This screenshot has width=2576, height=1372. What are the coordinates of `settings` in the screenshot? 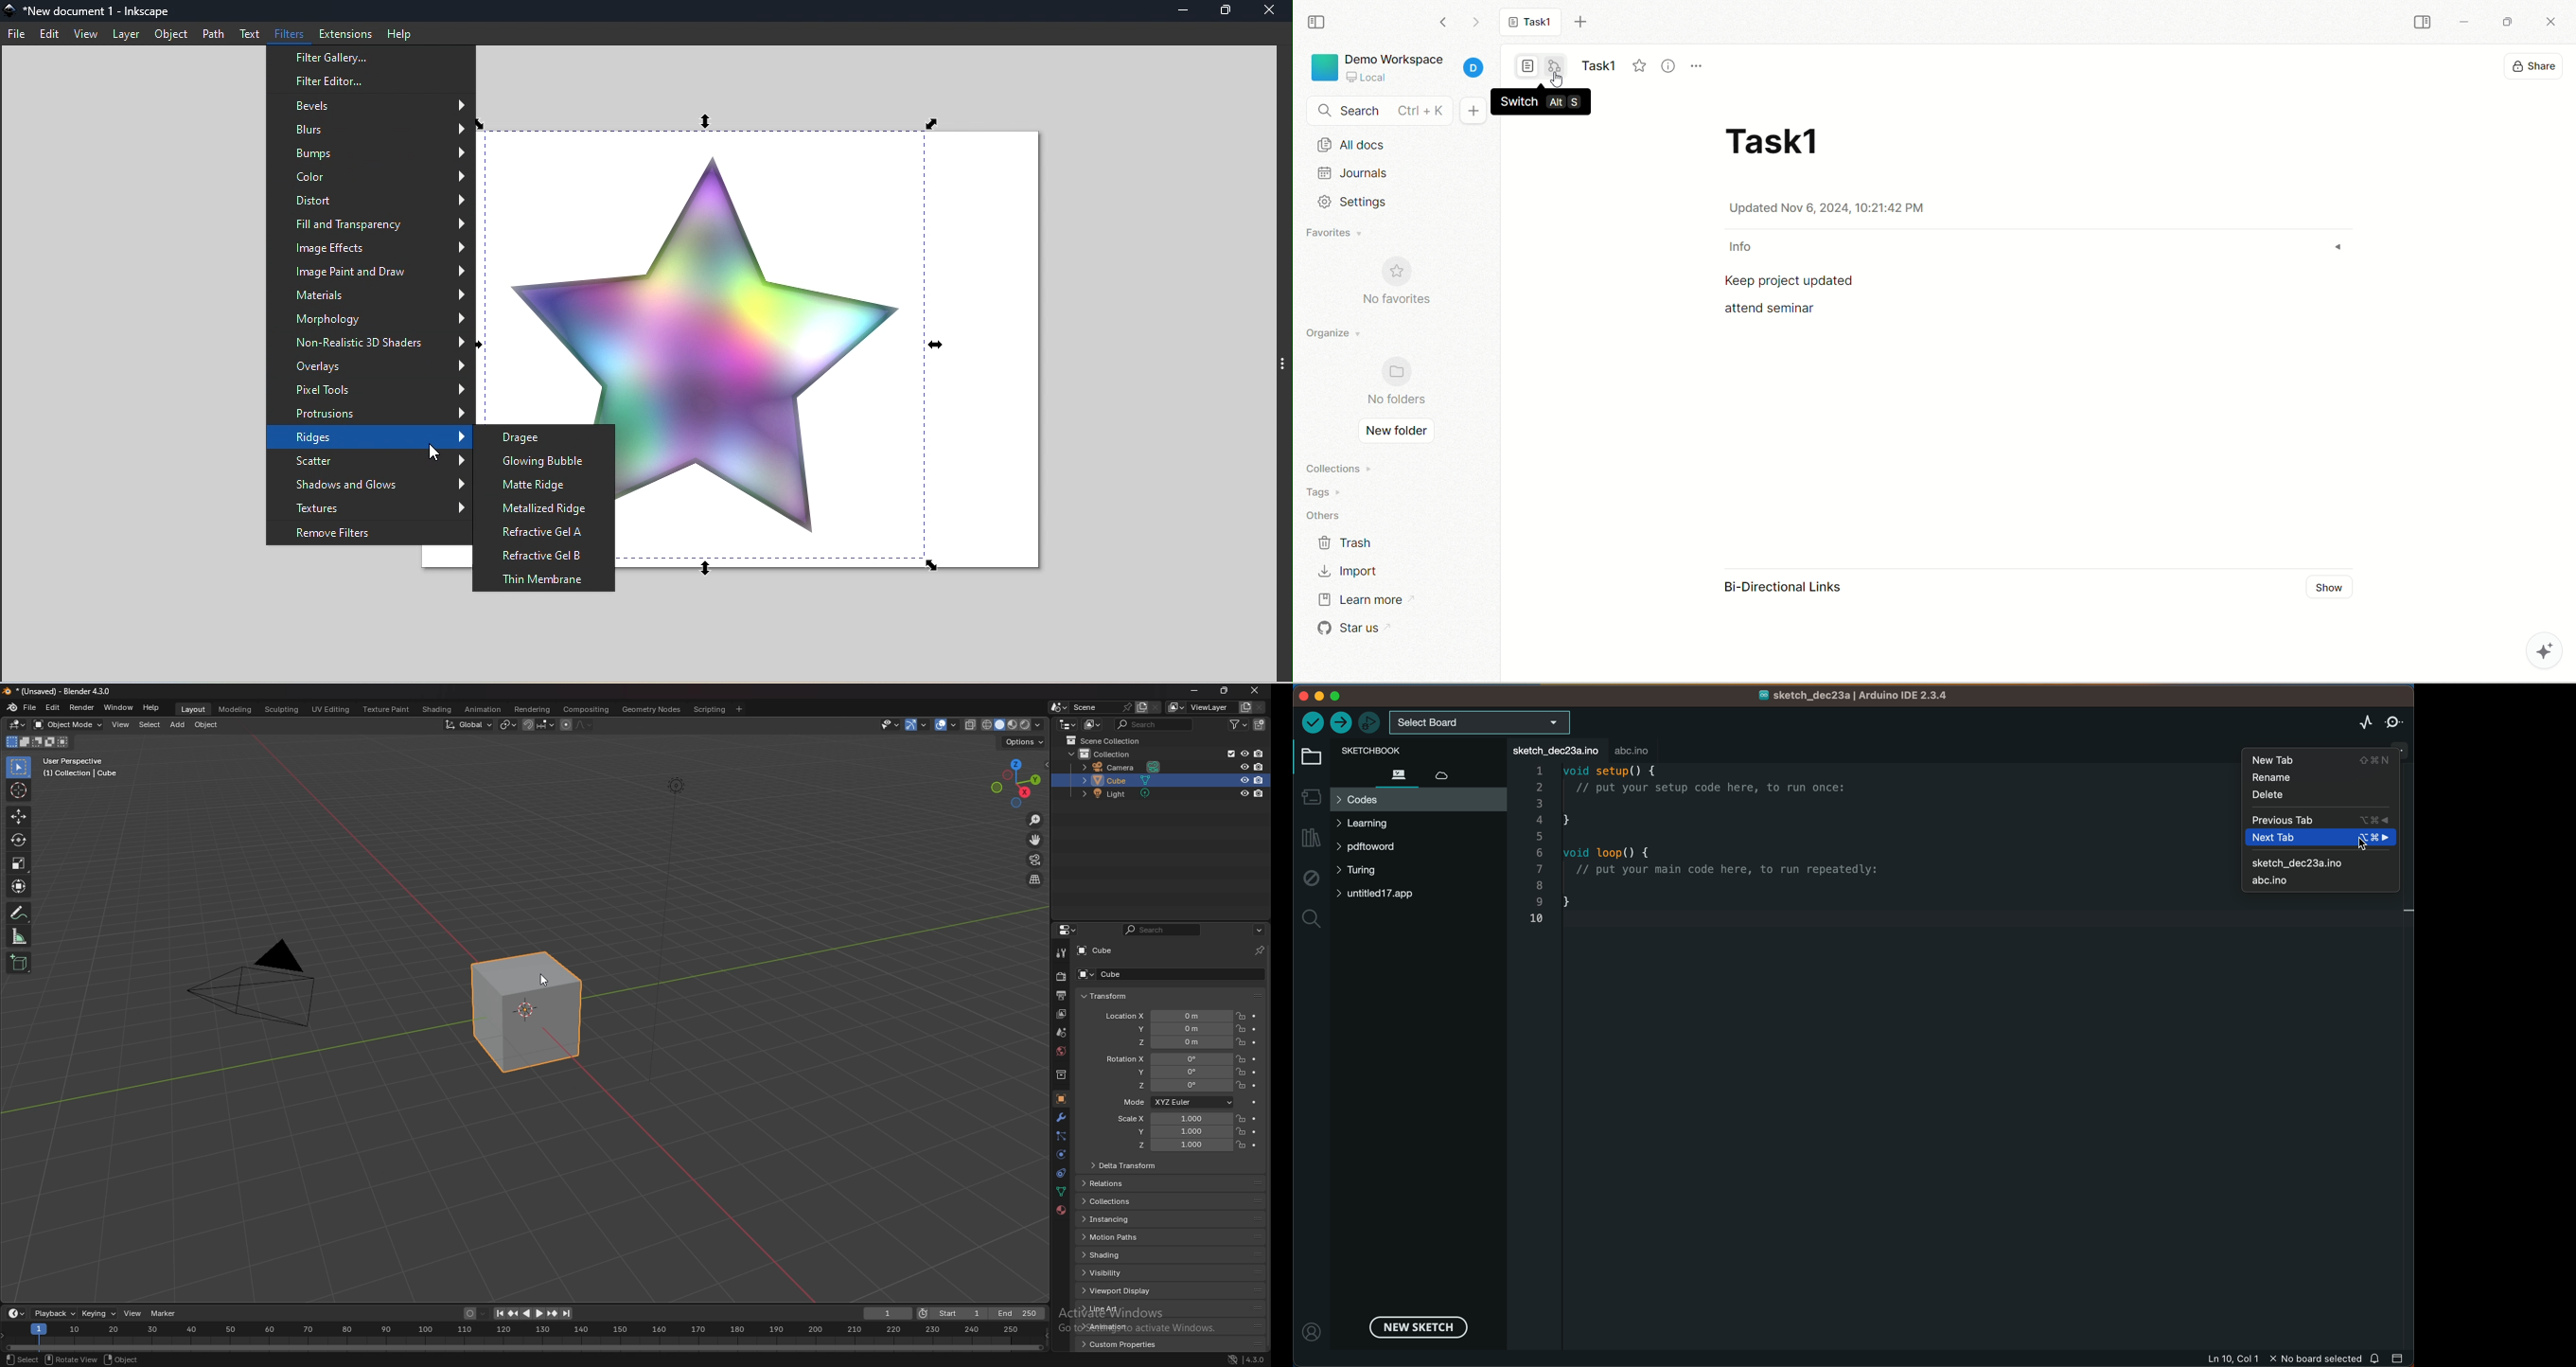 It's located at (1386, 201).